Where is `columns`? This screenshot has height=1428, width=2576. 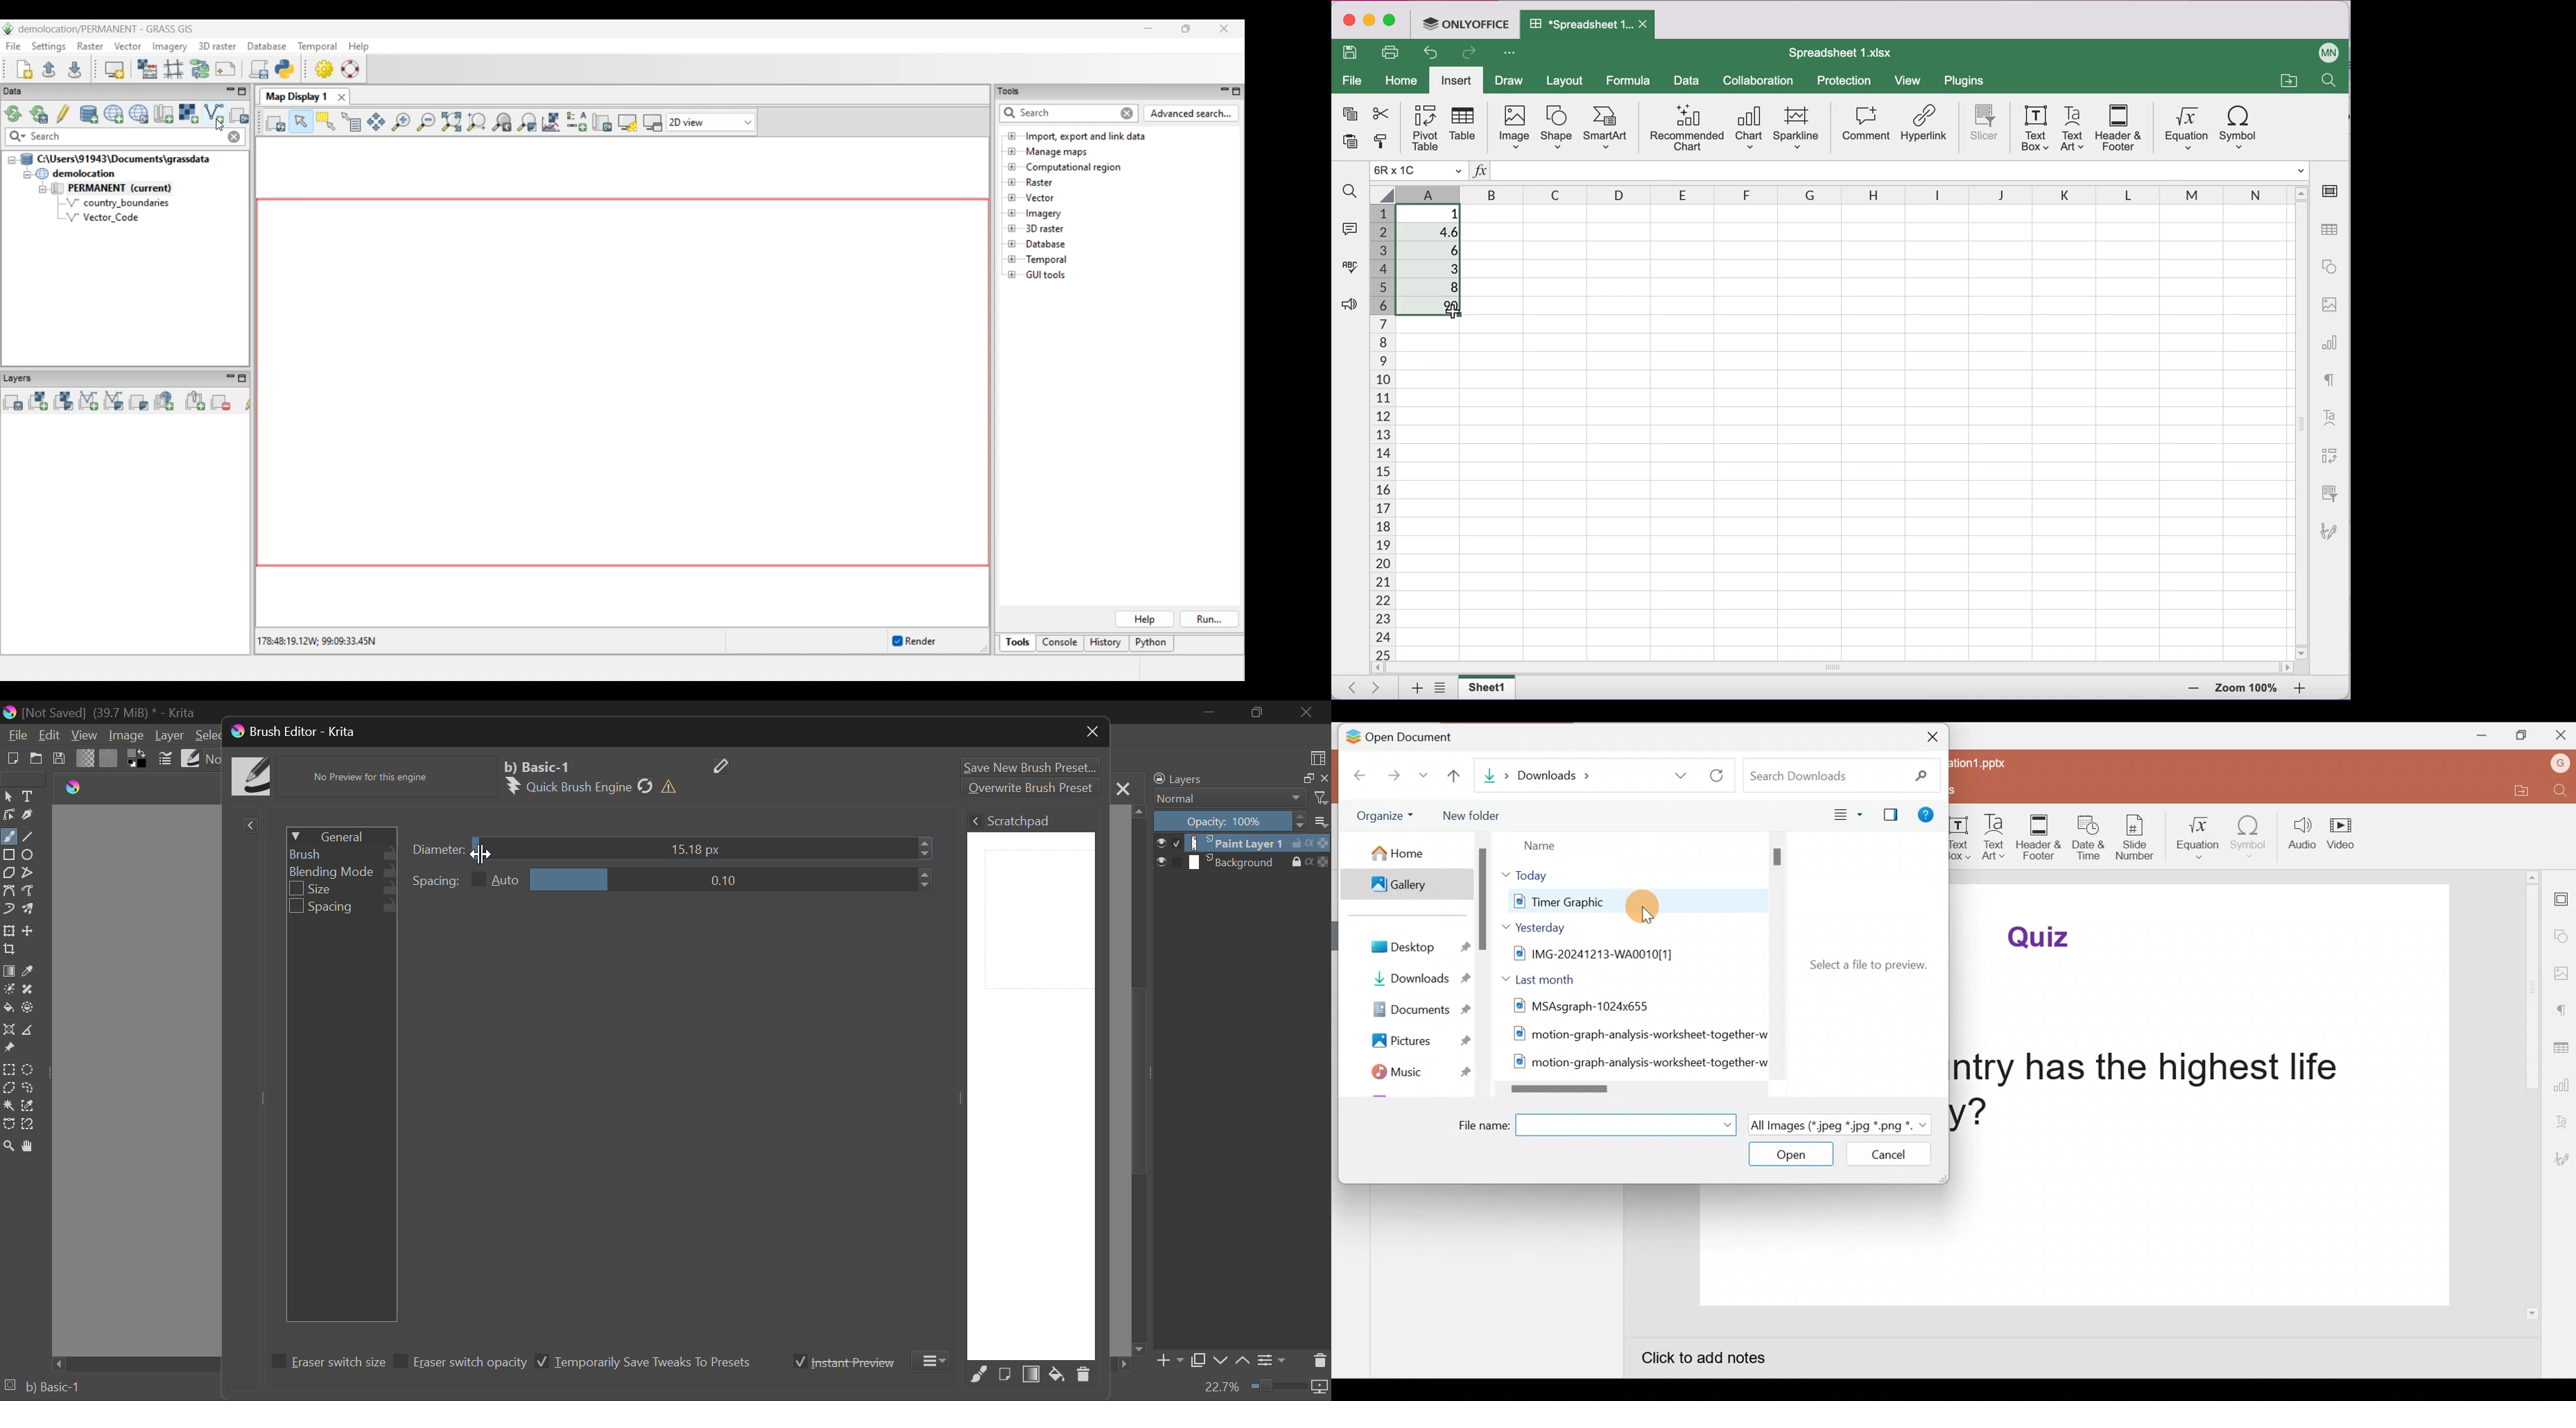 columns is located at coordinates (1831, 193).